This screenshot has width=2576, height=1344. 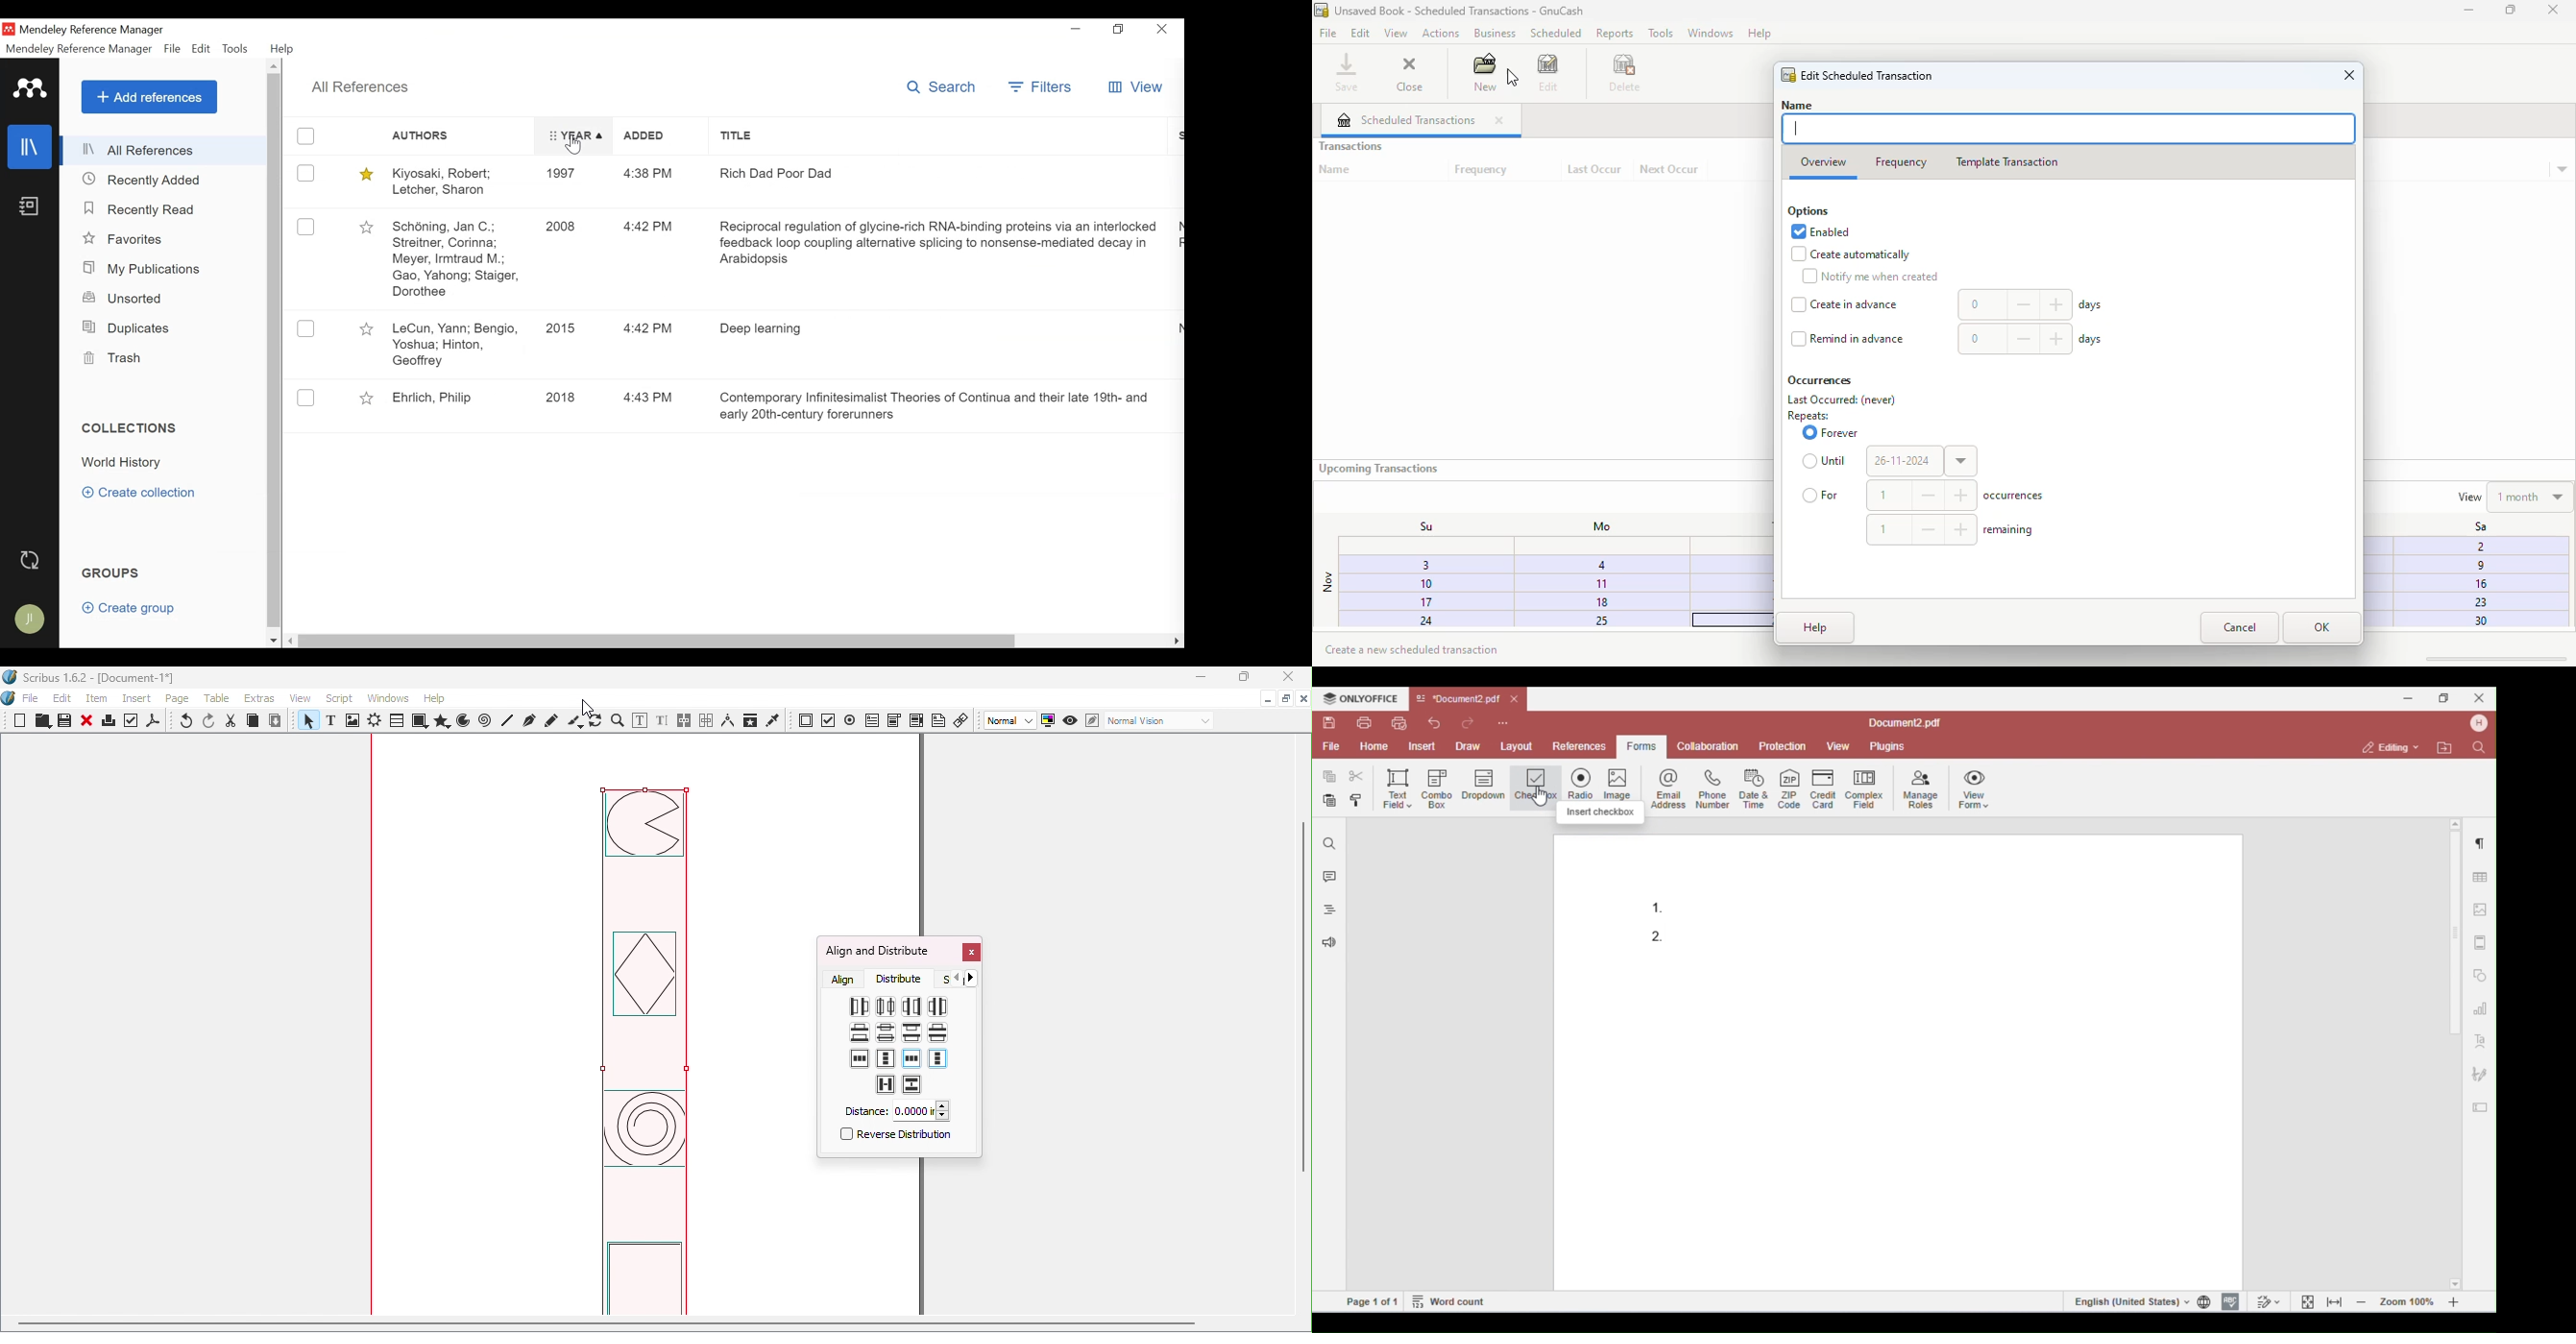 I want to click on Link annotation, so click(x=962, y=719).